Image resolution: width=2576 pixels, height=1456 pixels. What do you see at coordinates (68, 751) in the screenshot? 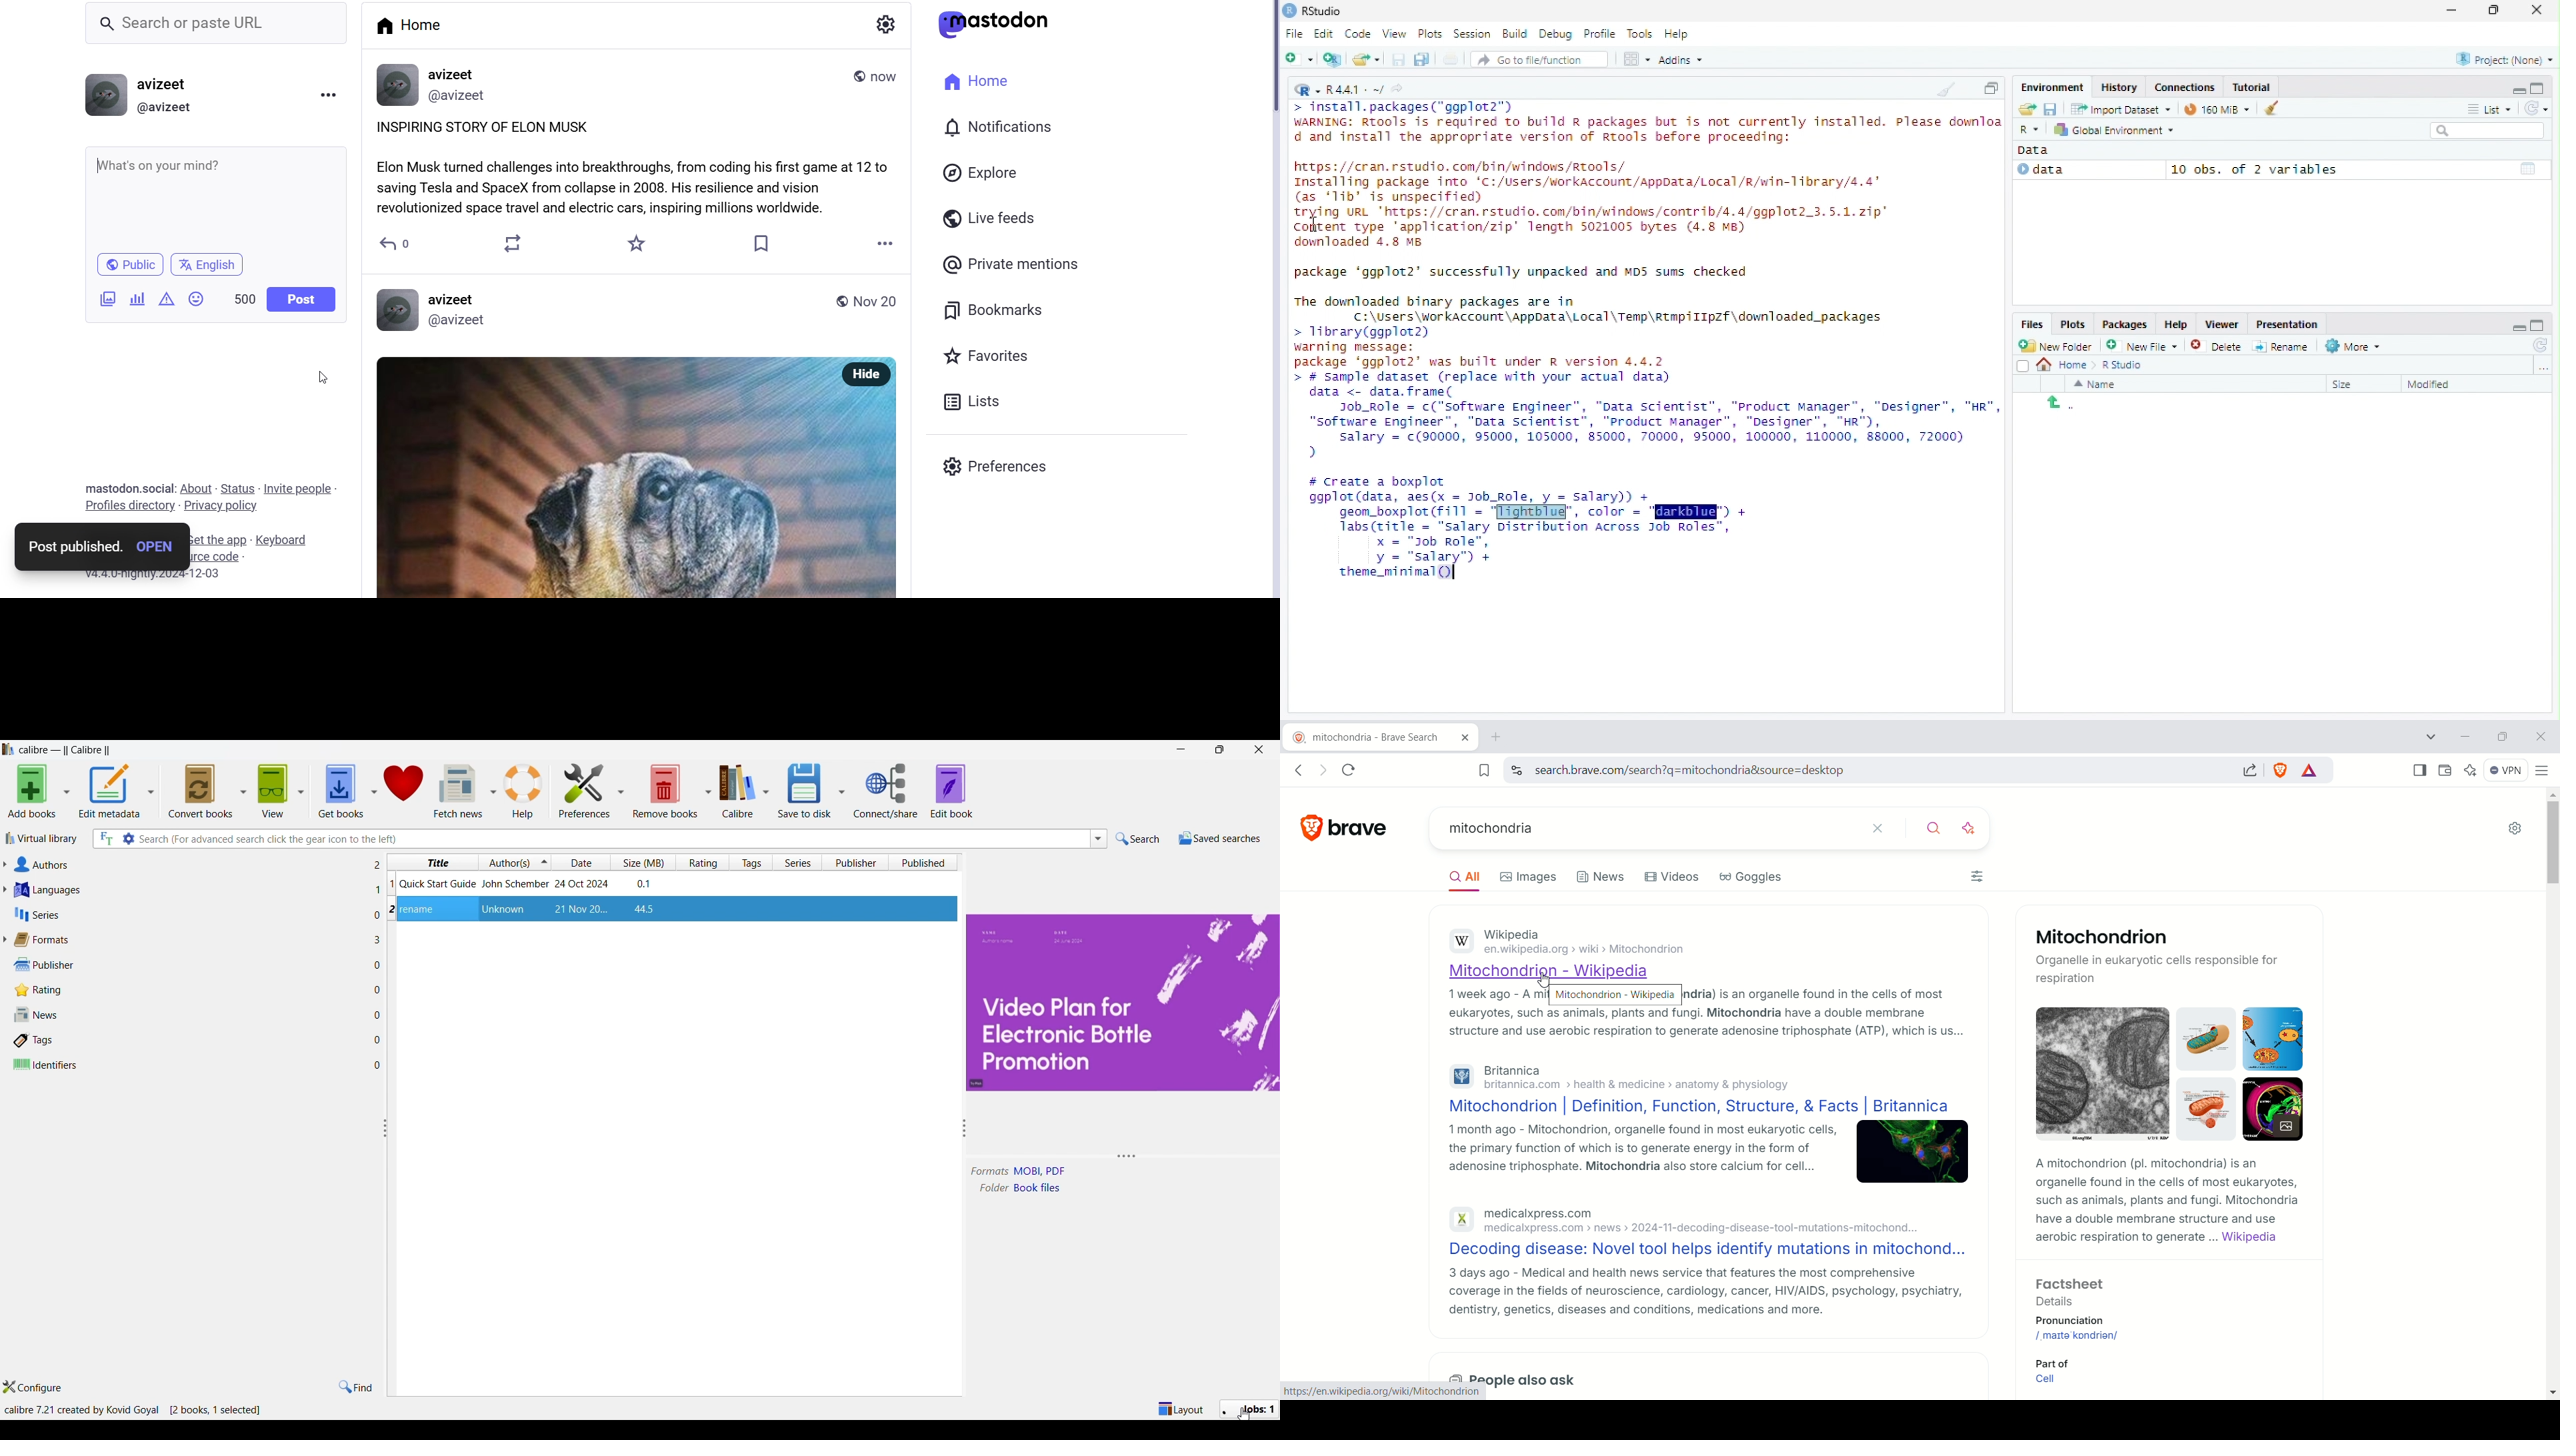
I see `Software name` at bounding box center [68, 751].